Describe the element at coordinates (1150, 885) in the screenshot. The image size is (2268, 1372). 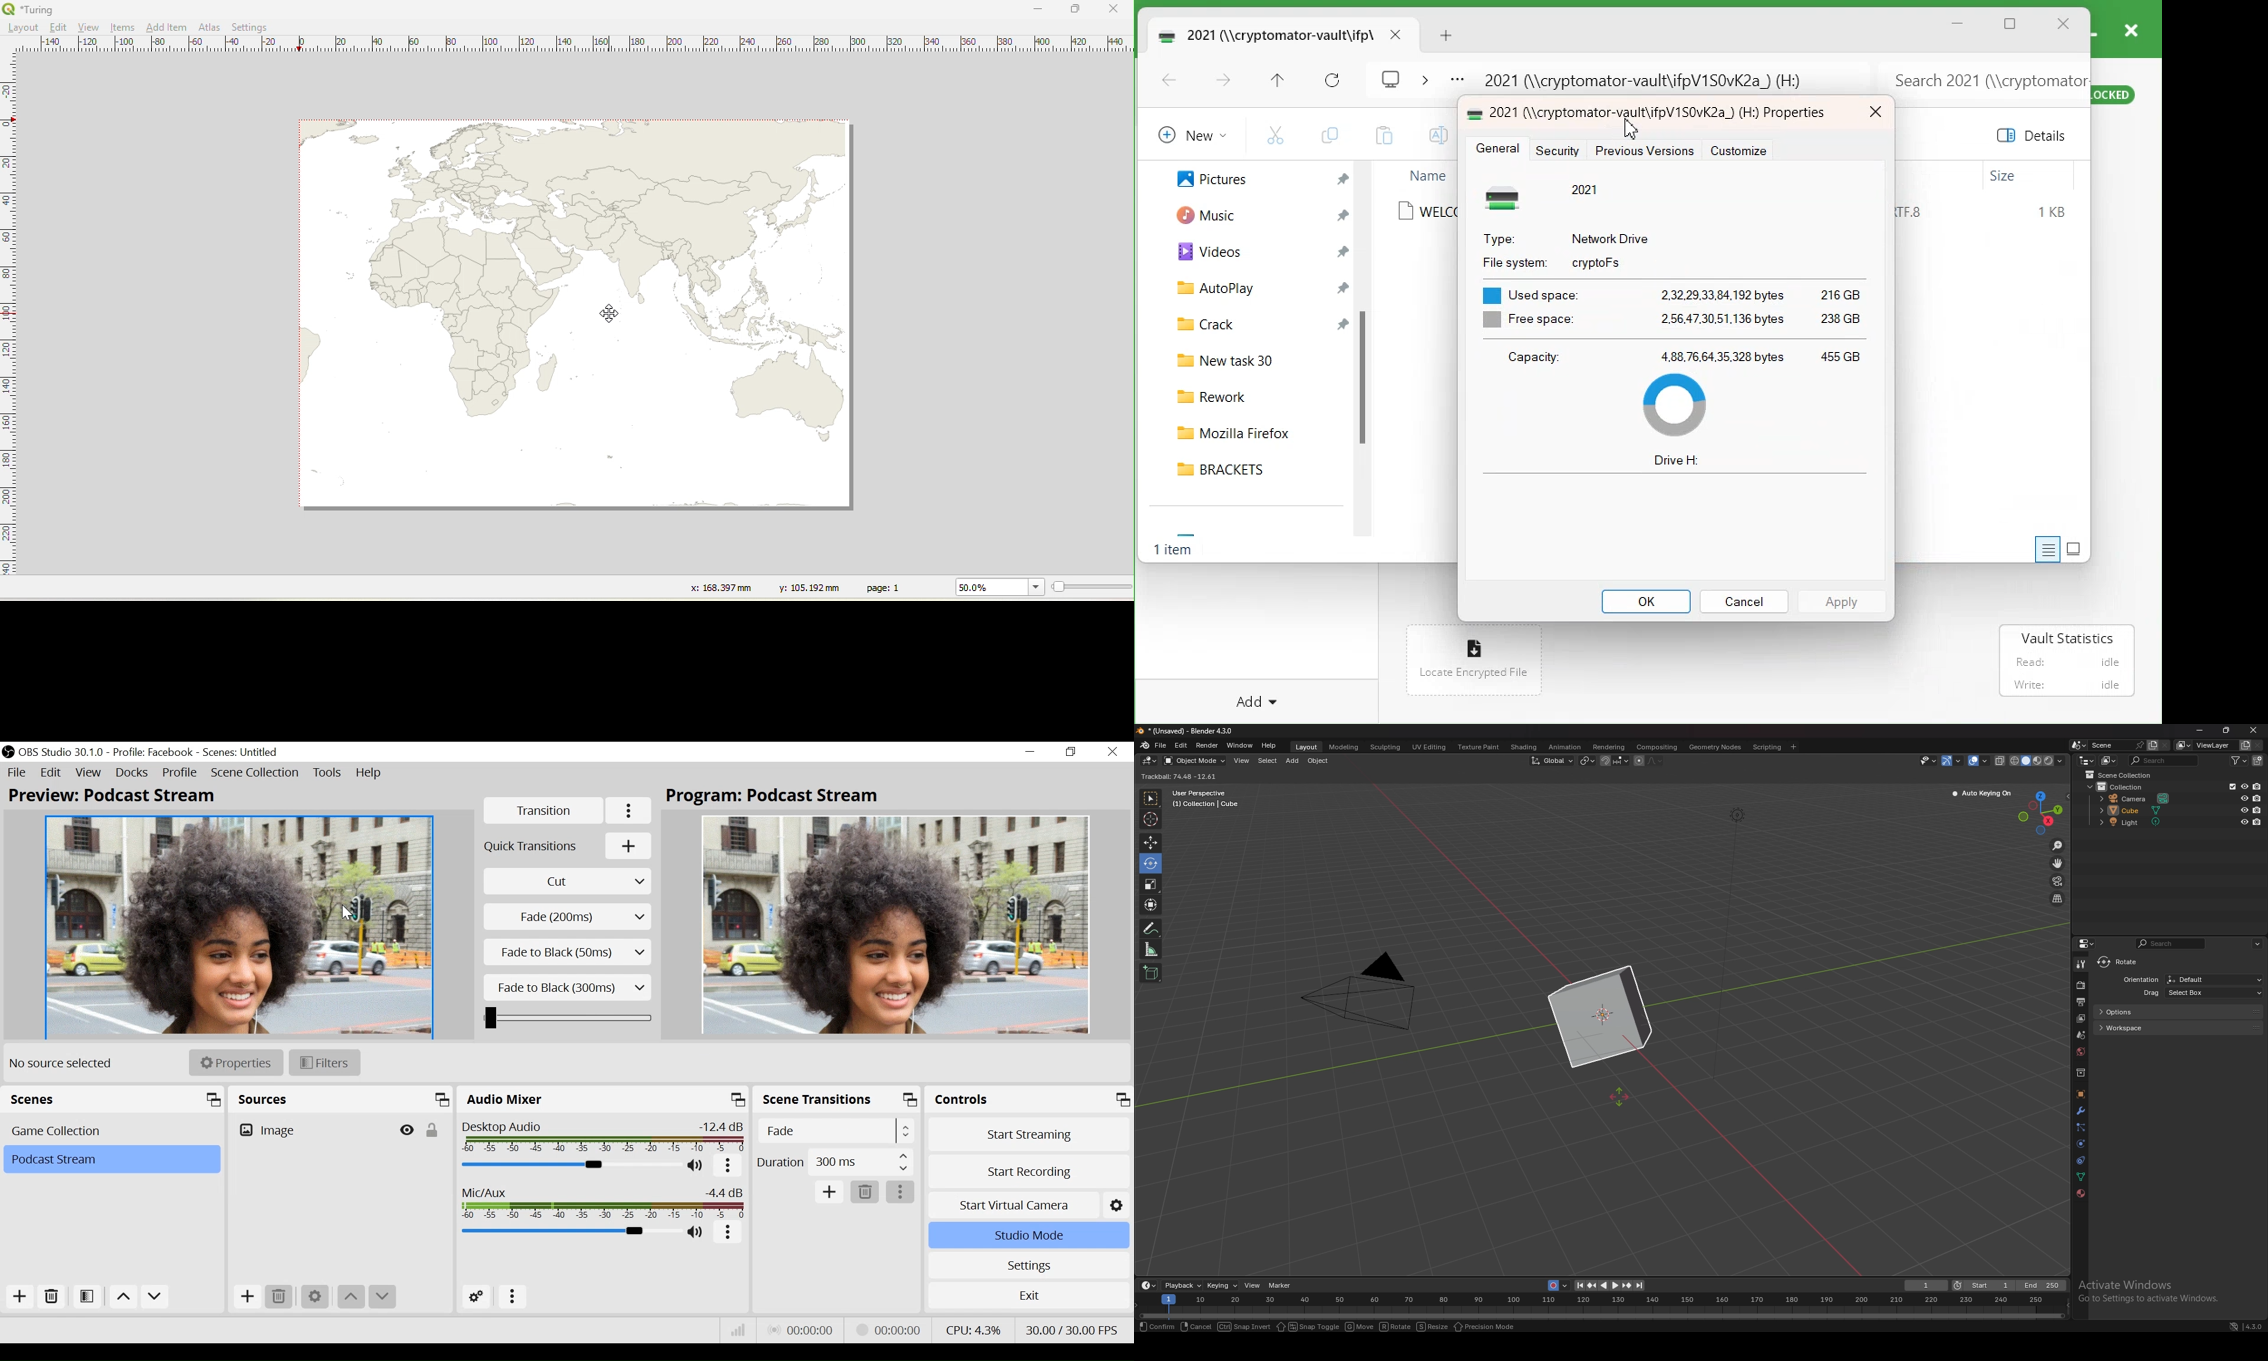
I see `scale` at that location.